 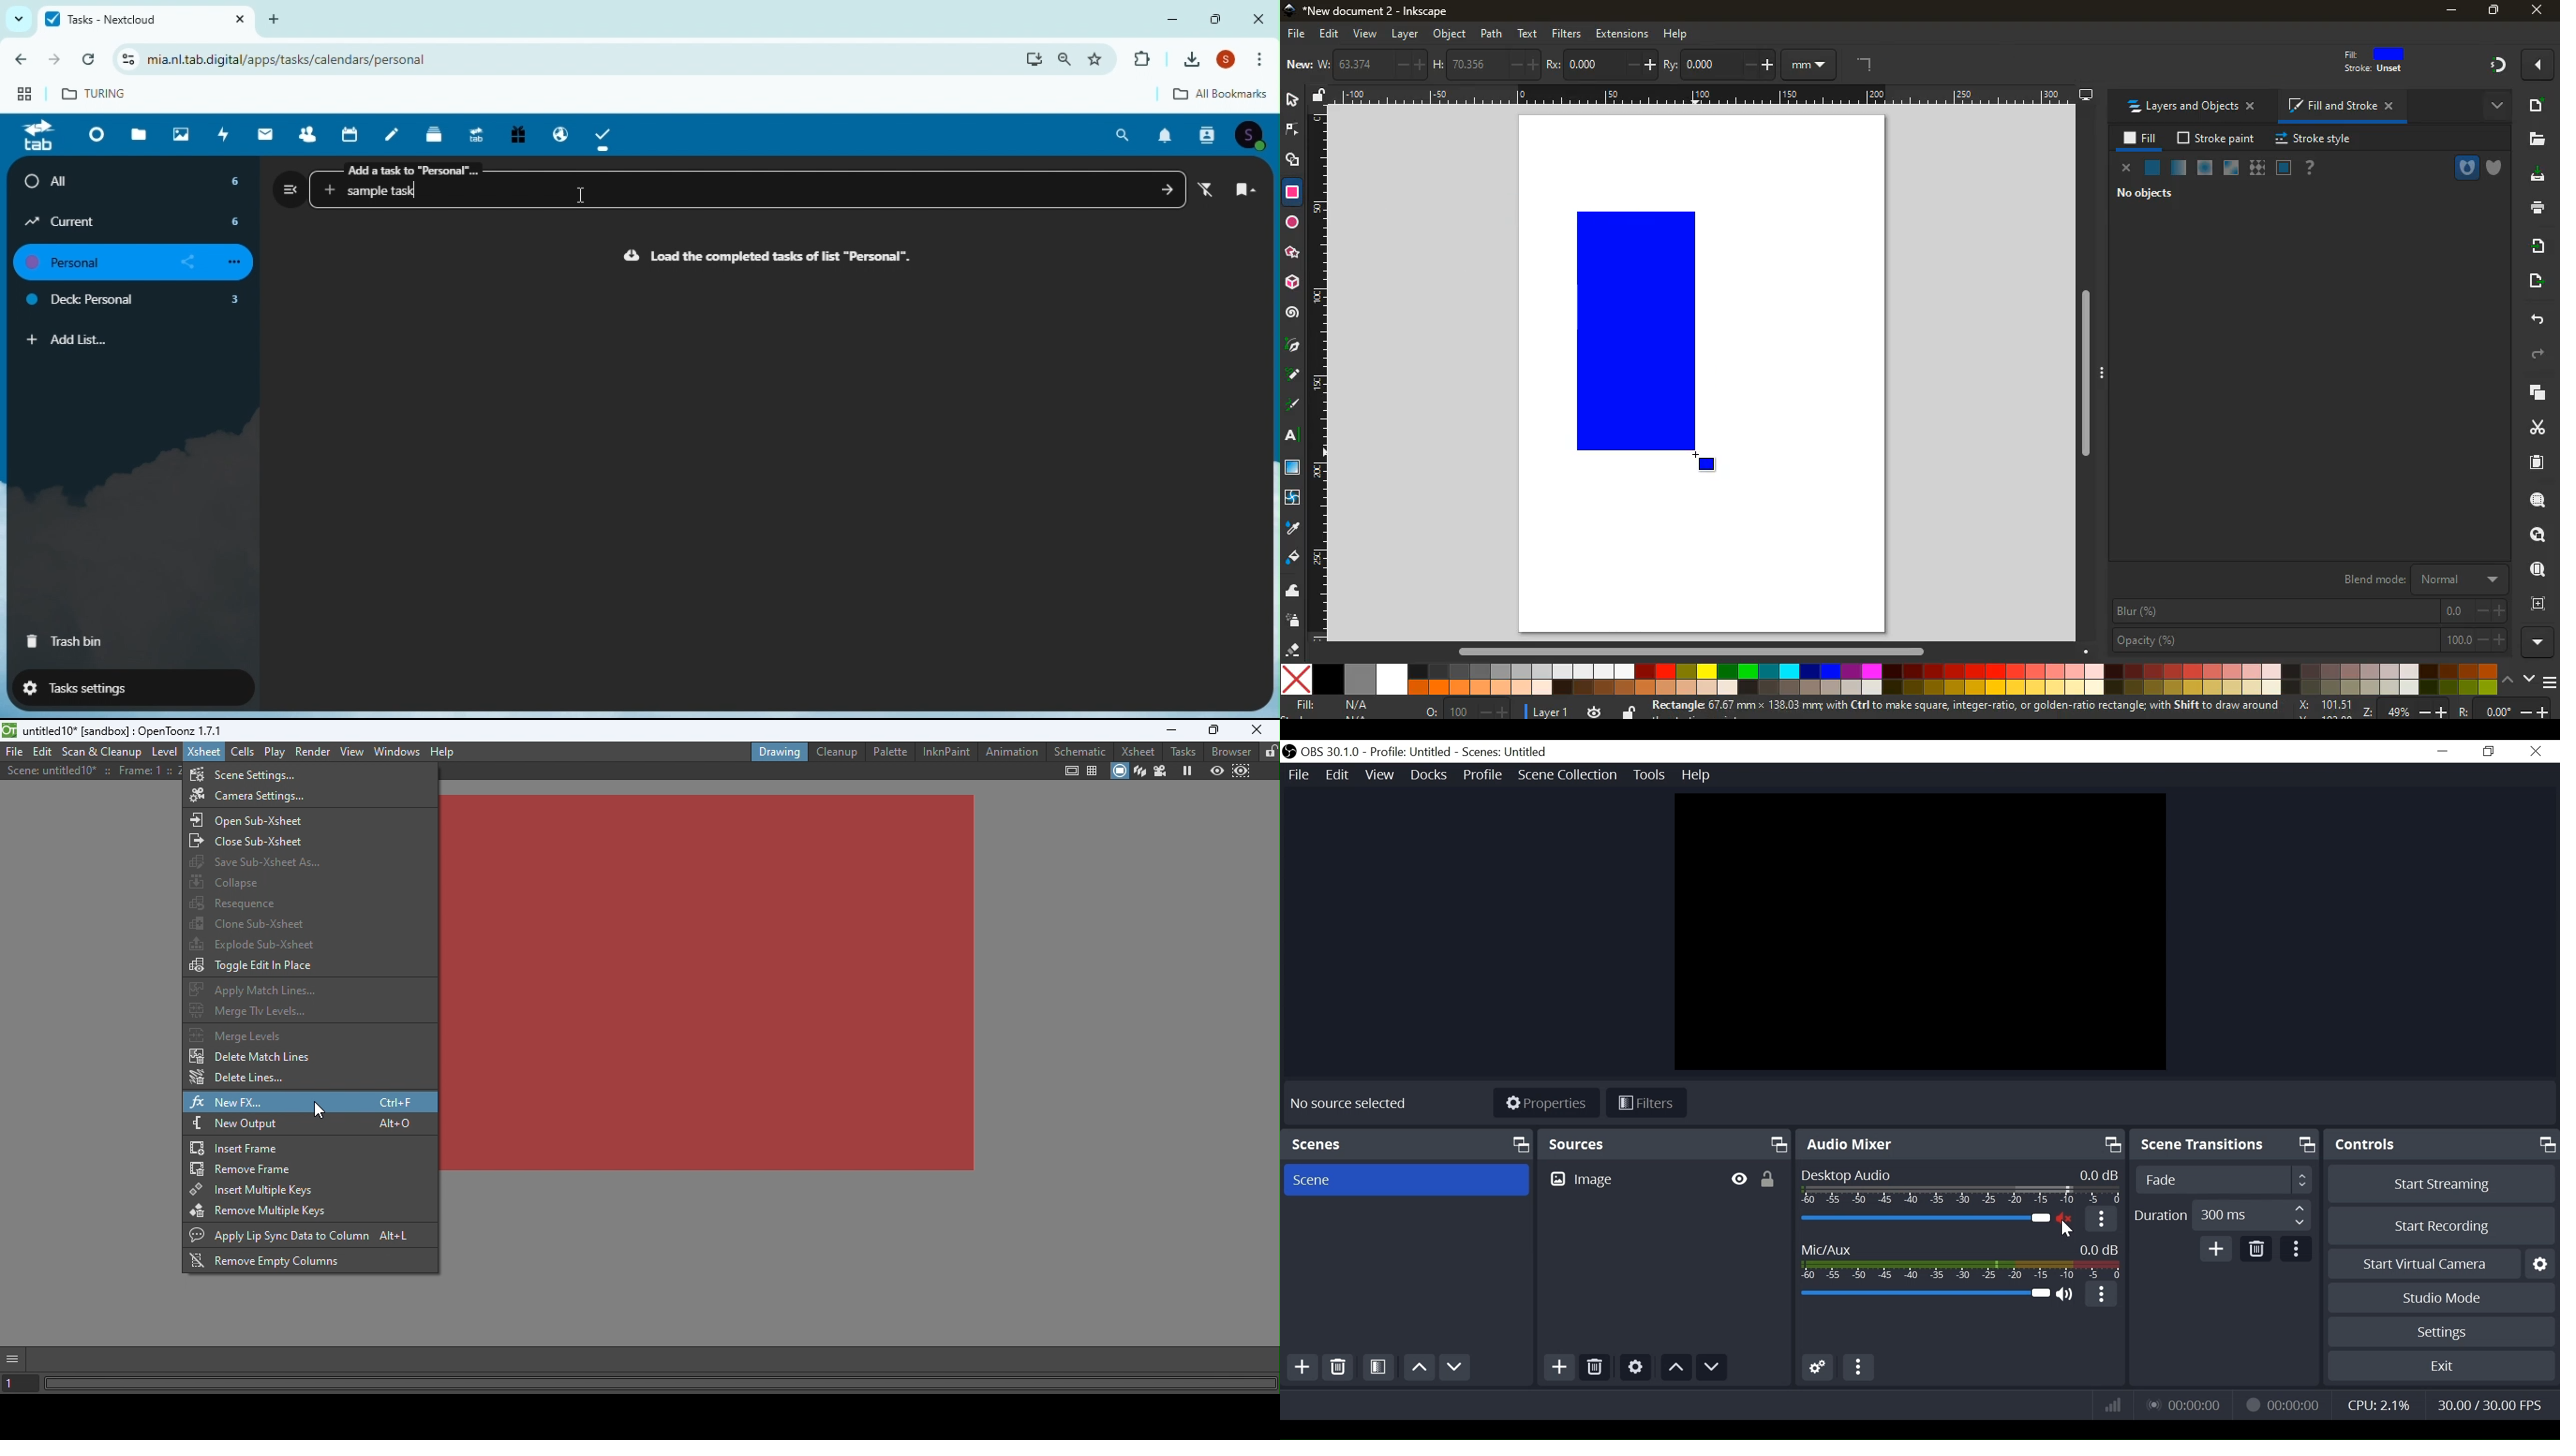 What do you see at coordinates (1254, 135) in the screenshot?
I see `Account icon` at bounding box center [1254, 135].